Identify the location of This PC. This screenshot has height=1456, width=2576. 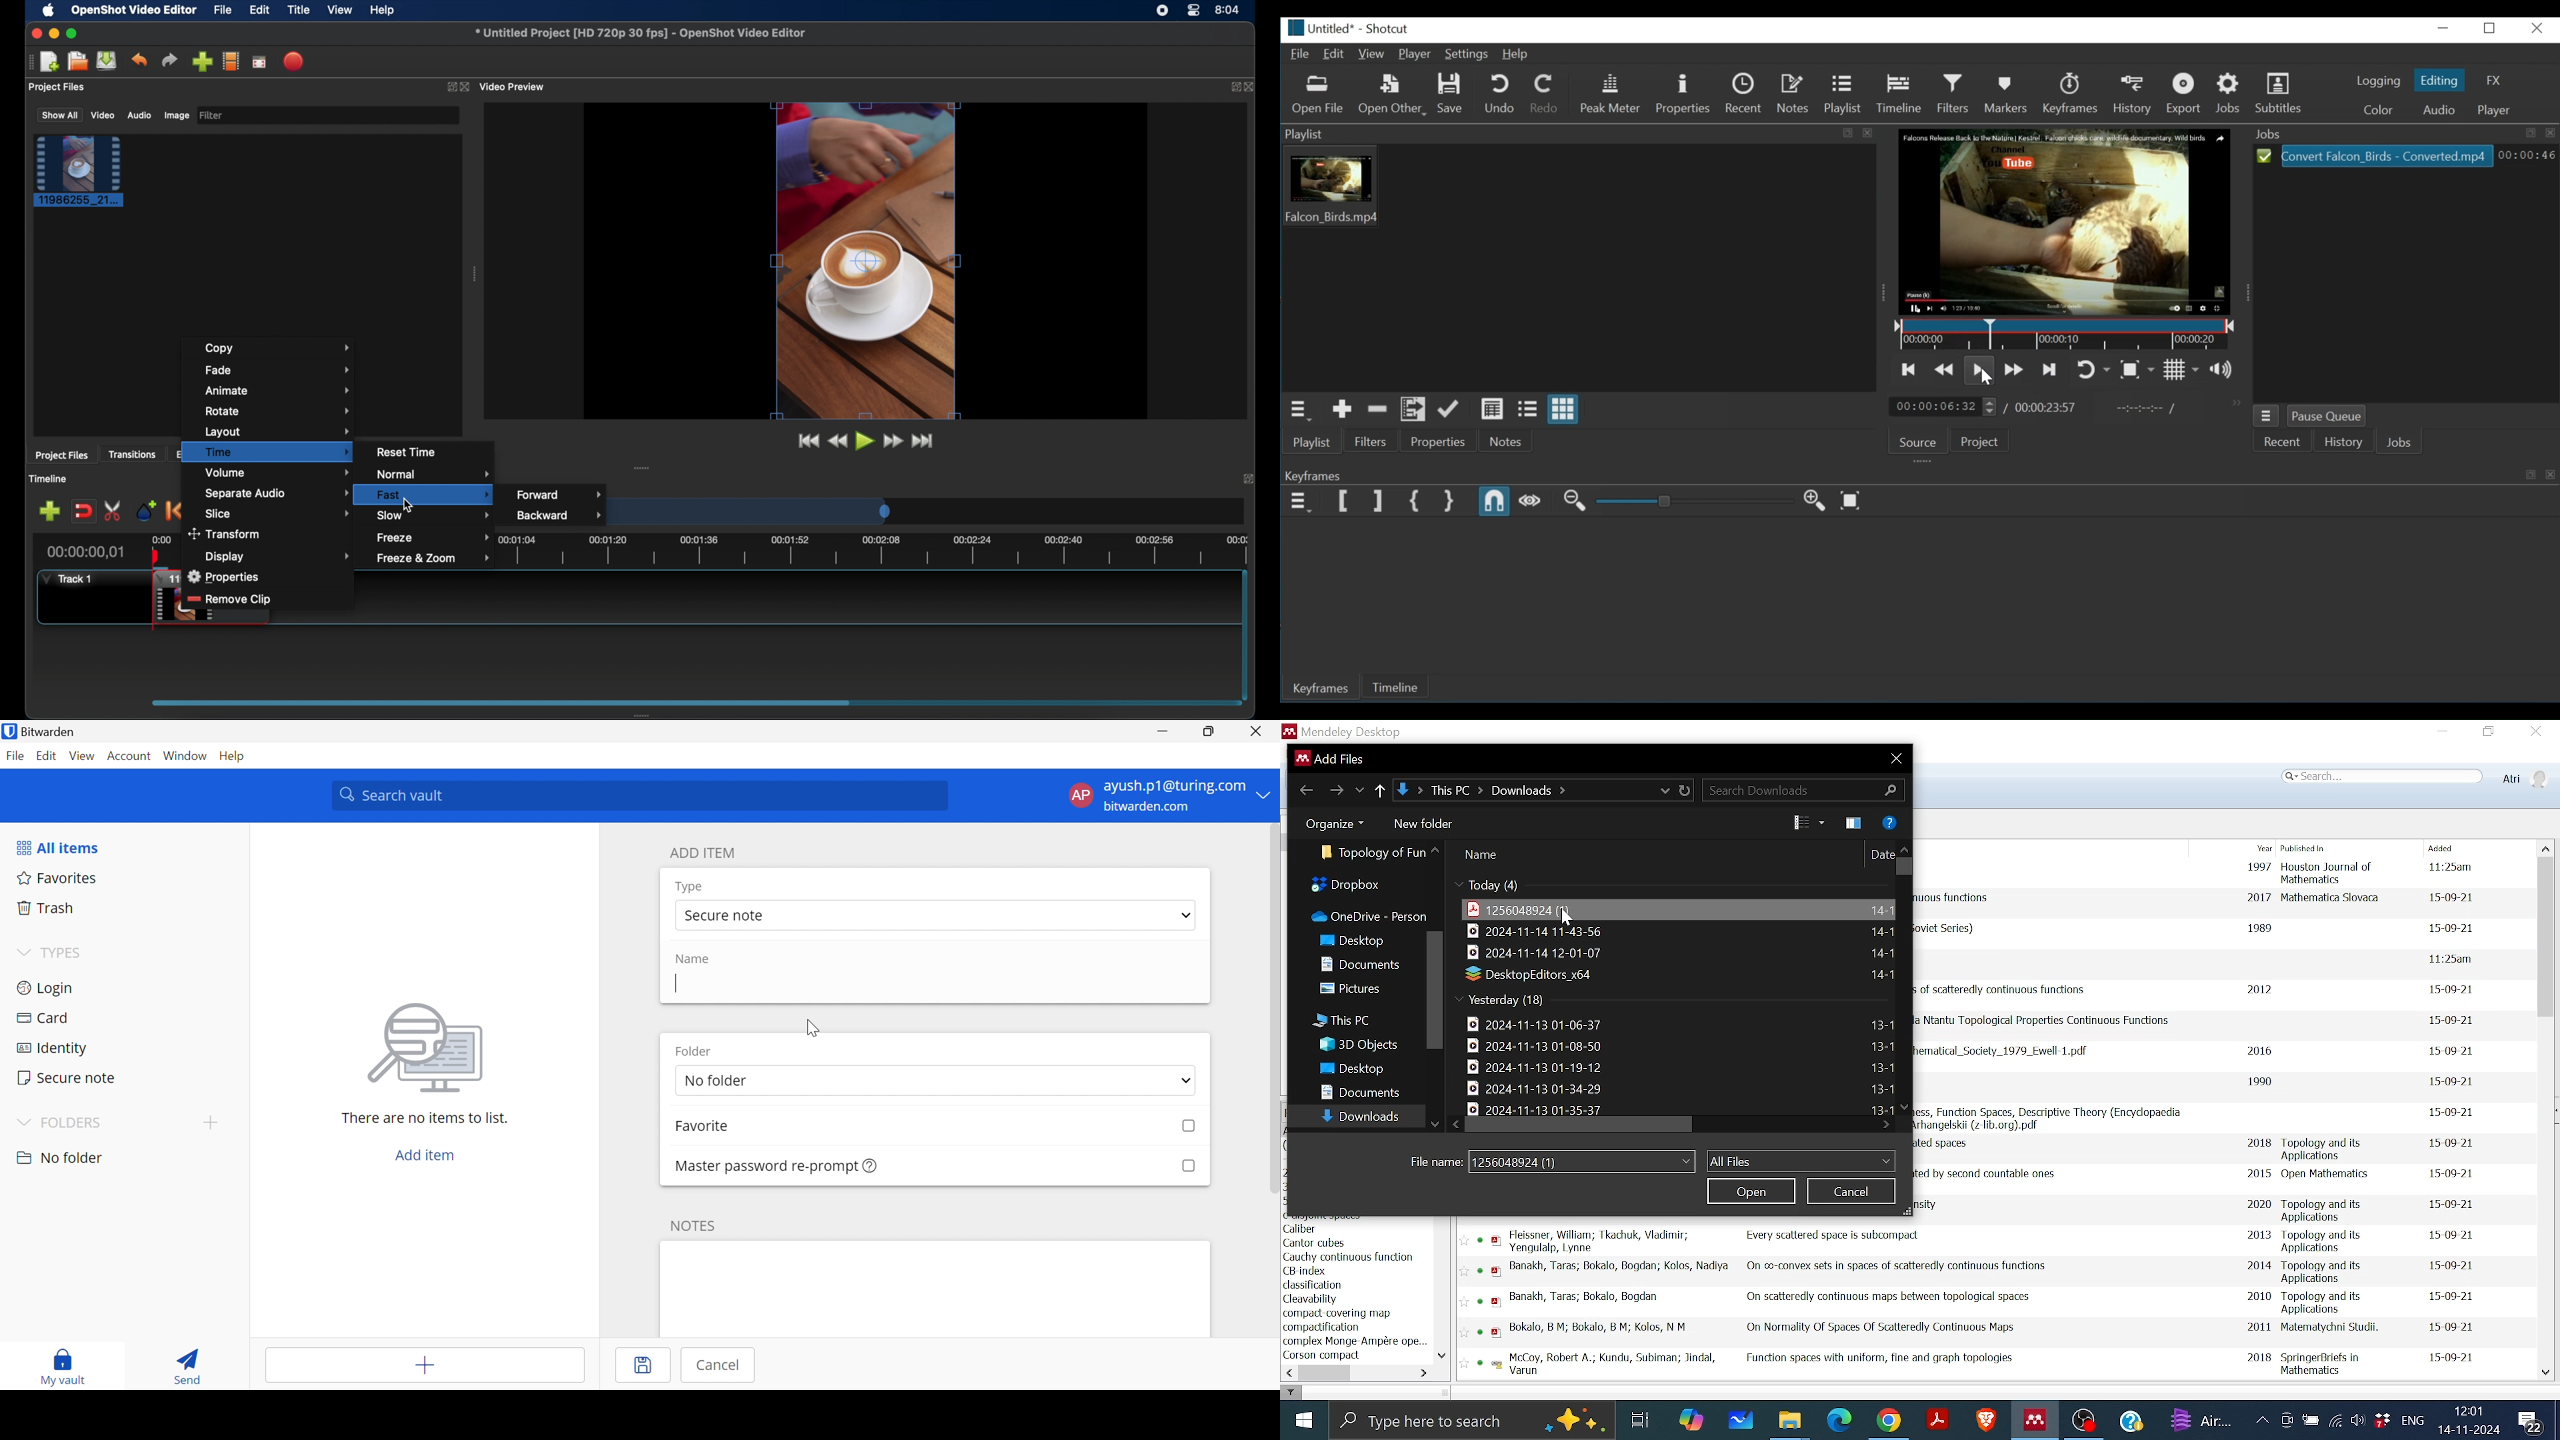
(1344, 1020).